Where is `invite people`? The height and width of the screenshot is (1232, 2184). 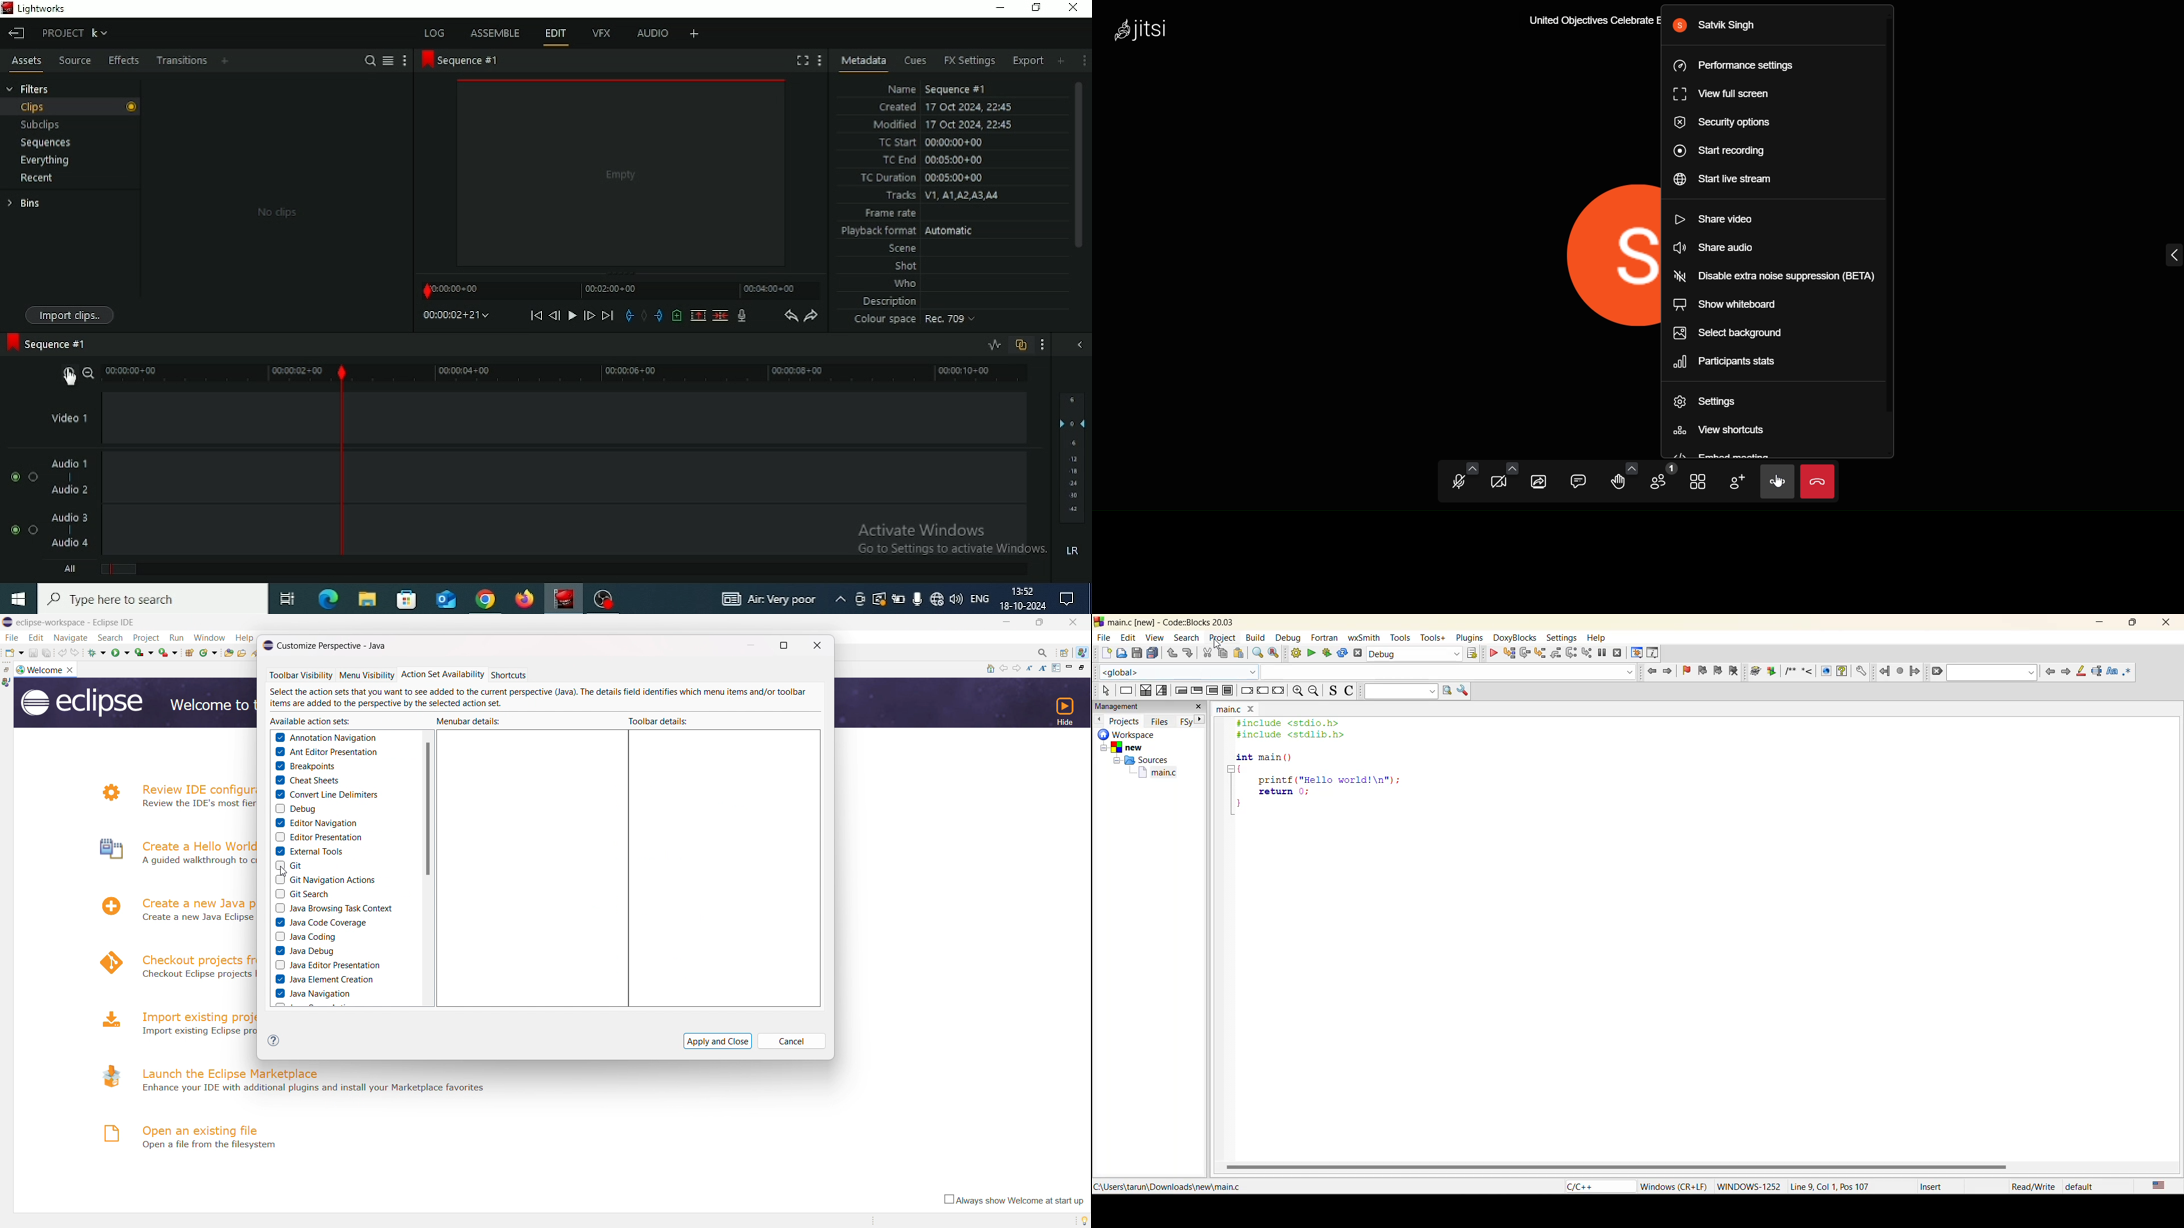
invite people is located at coordinates (1736, 483).